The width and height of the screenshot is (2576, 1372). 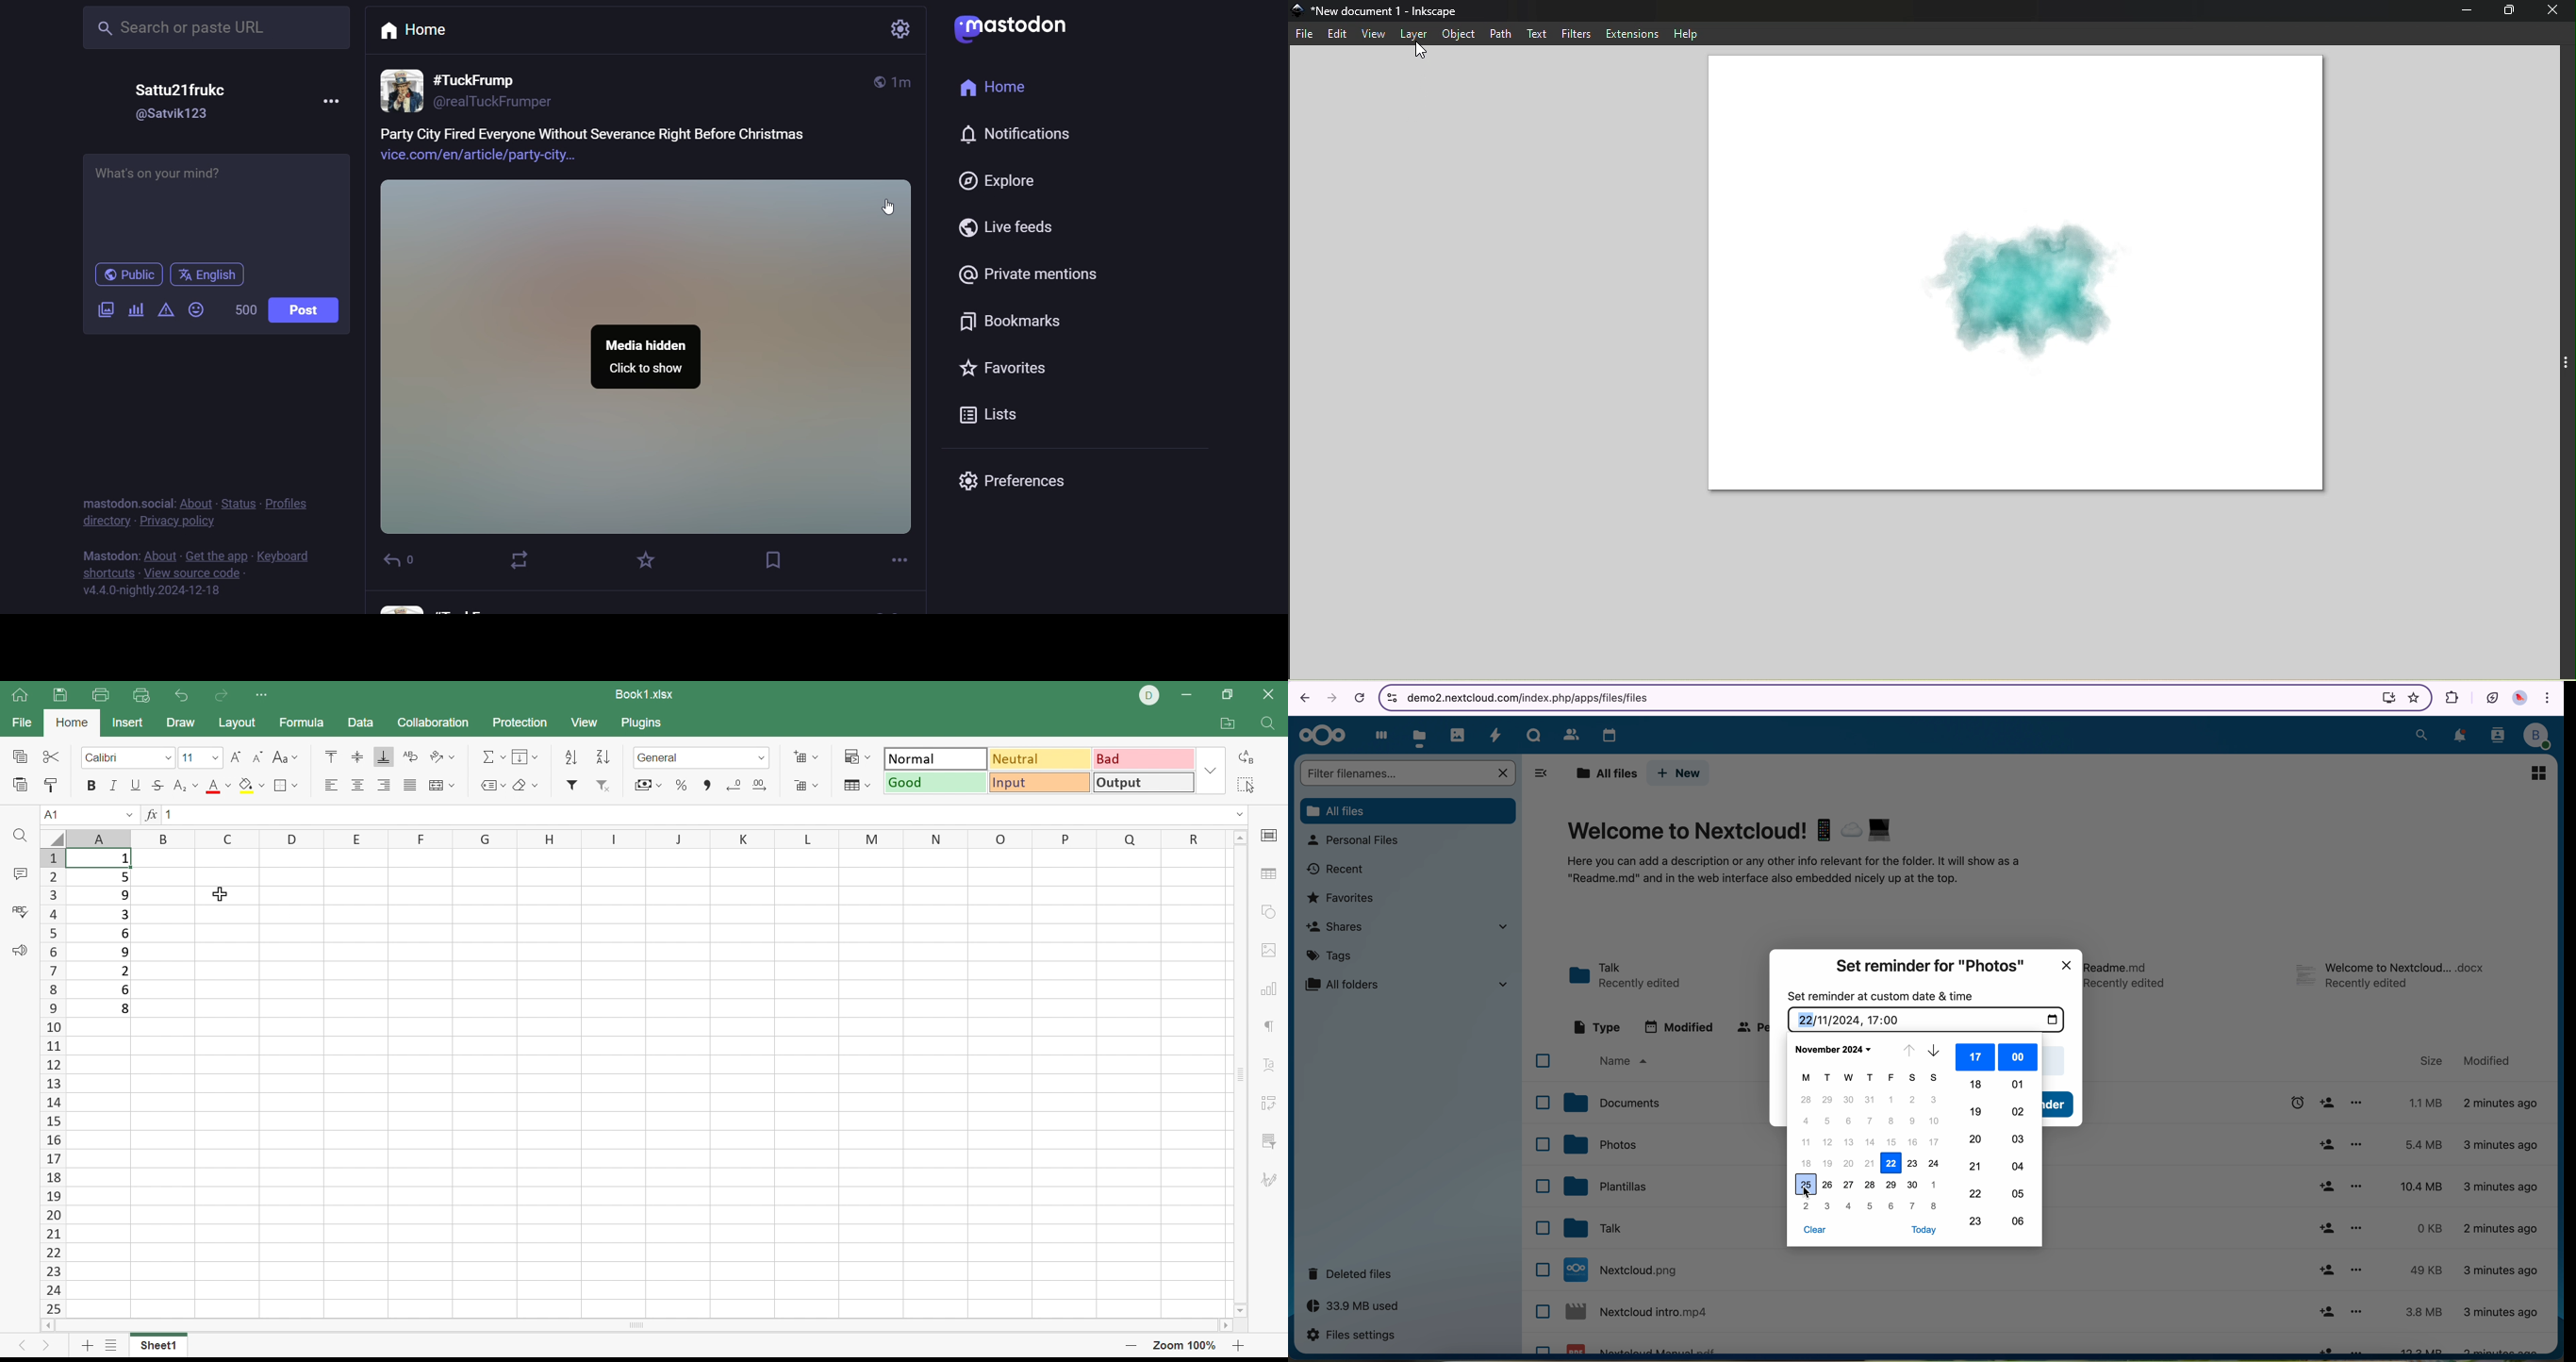 What do you see at coordinates (605, 758) in the screenshot?
I see `Descending order` at bounding box center [605, 758].